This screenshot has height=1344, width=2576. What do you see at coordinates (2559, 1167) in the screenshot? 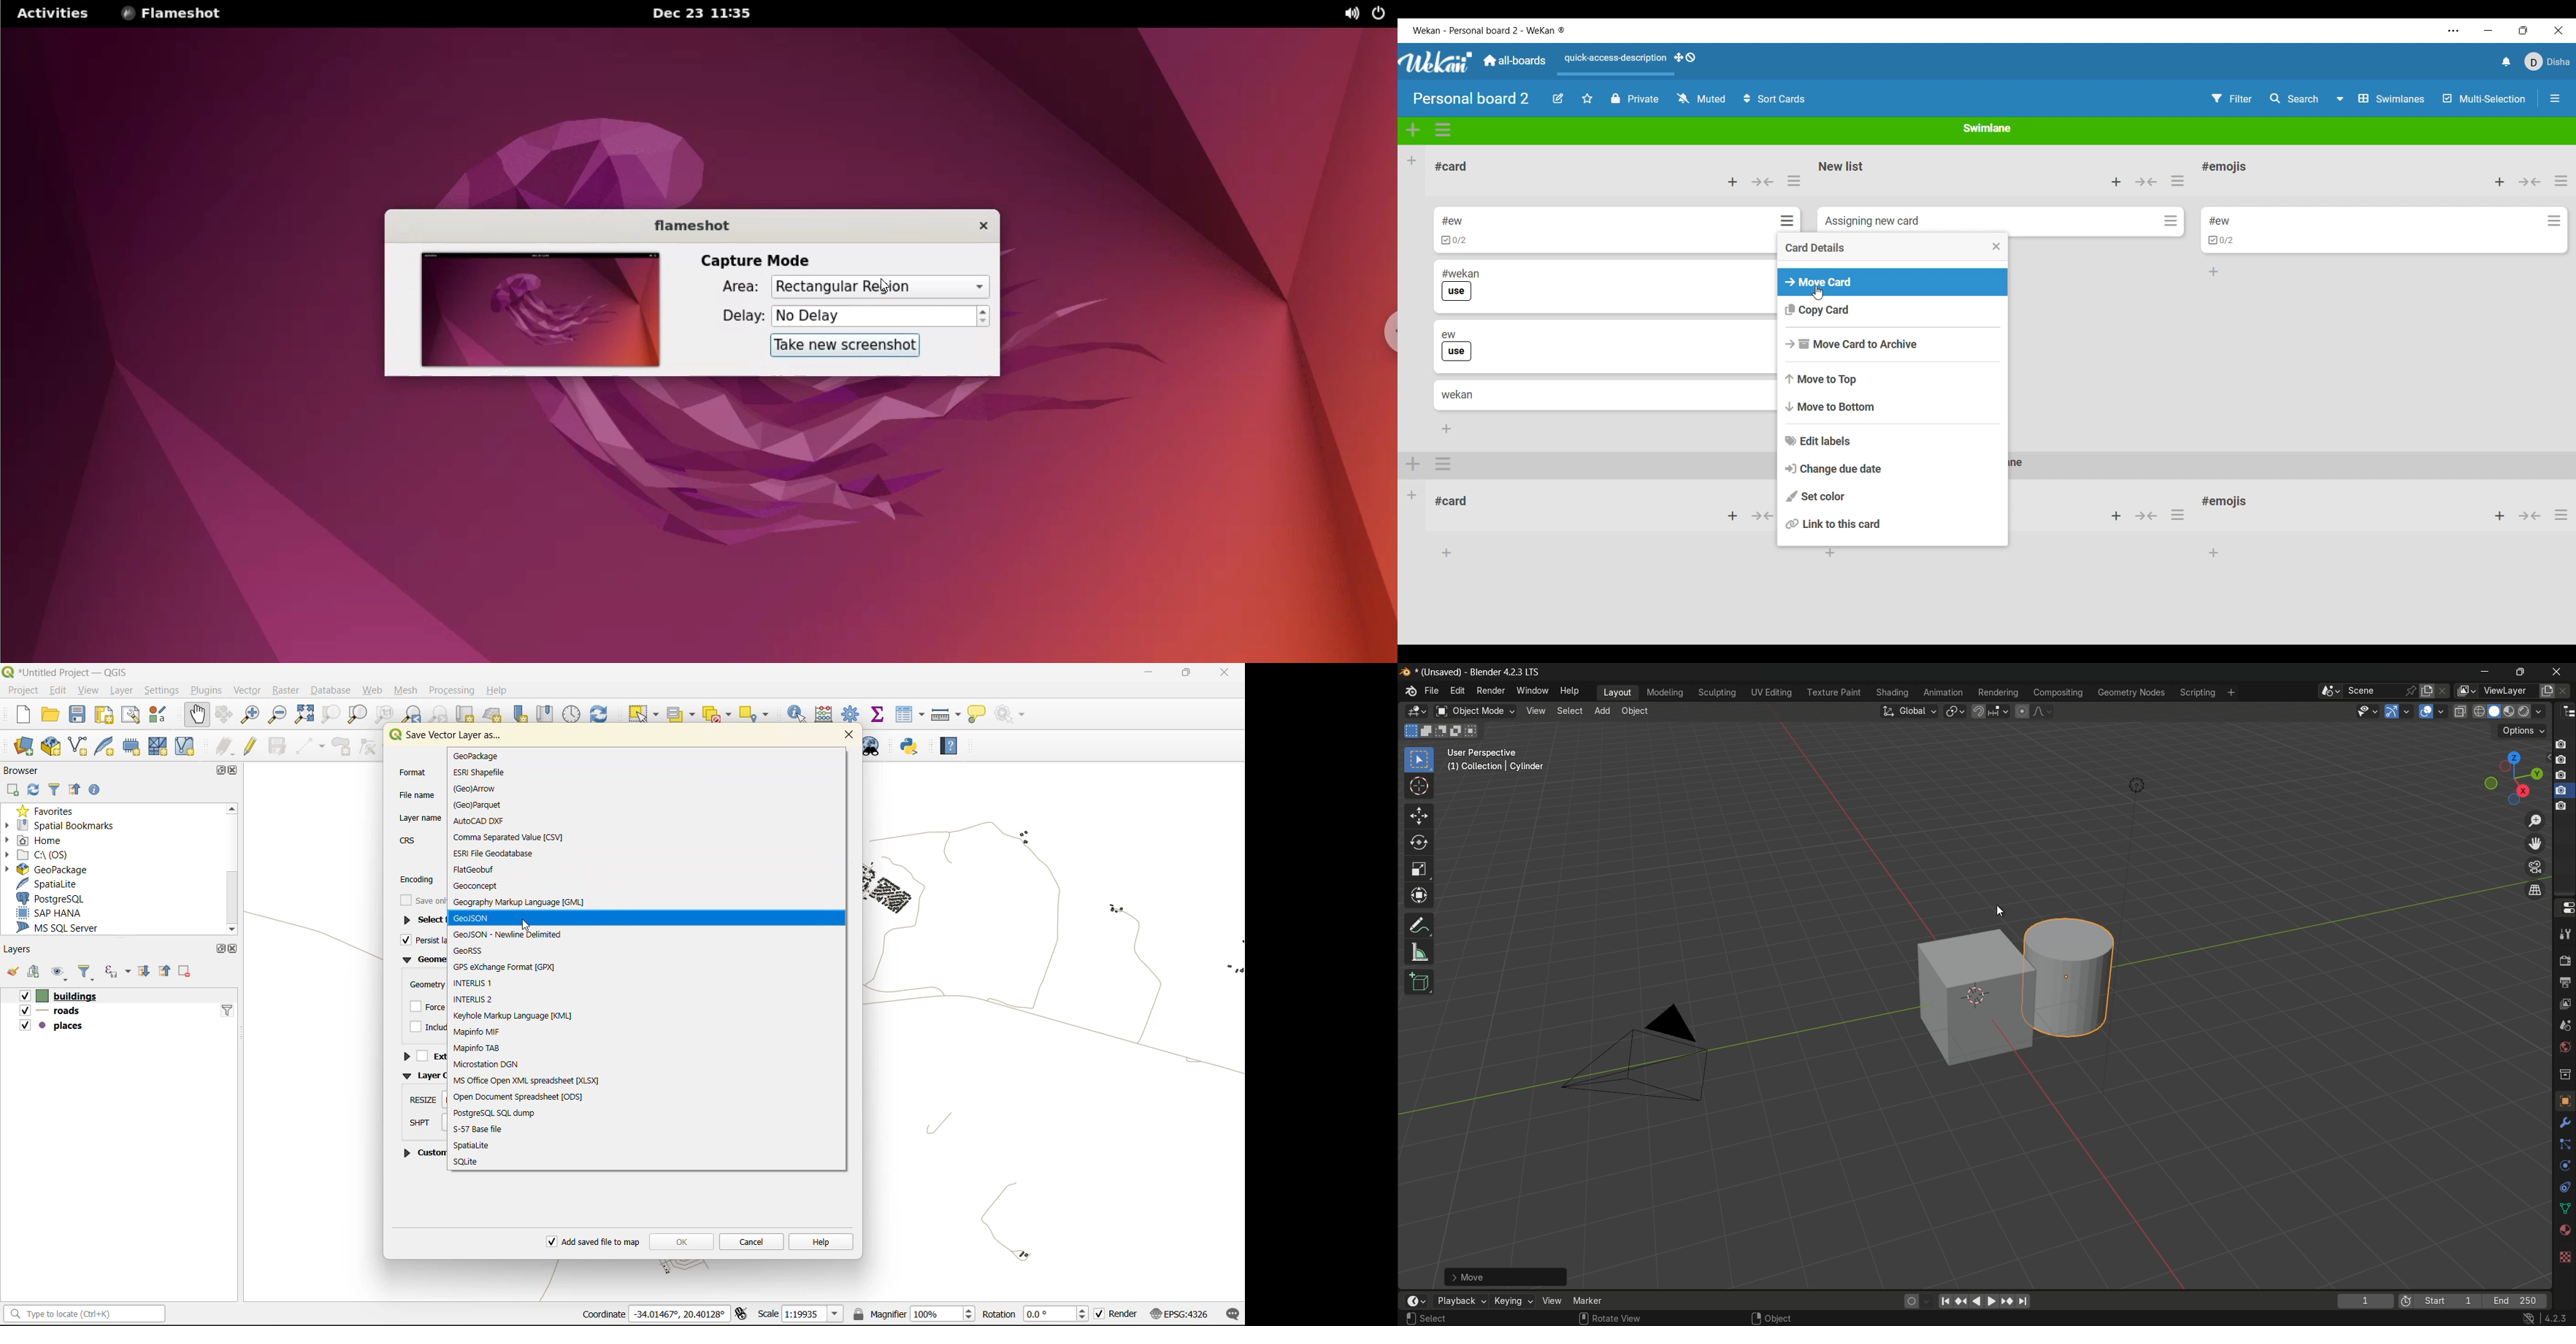
I see `rotate` at bounding box center [2559, 1167].